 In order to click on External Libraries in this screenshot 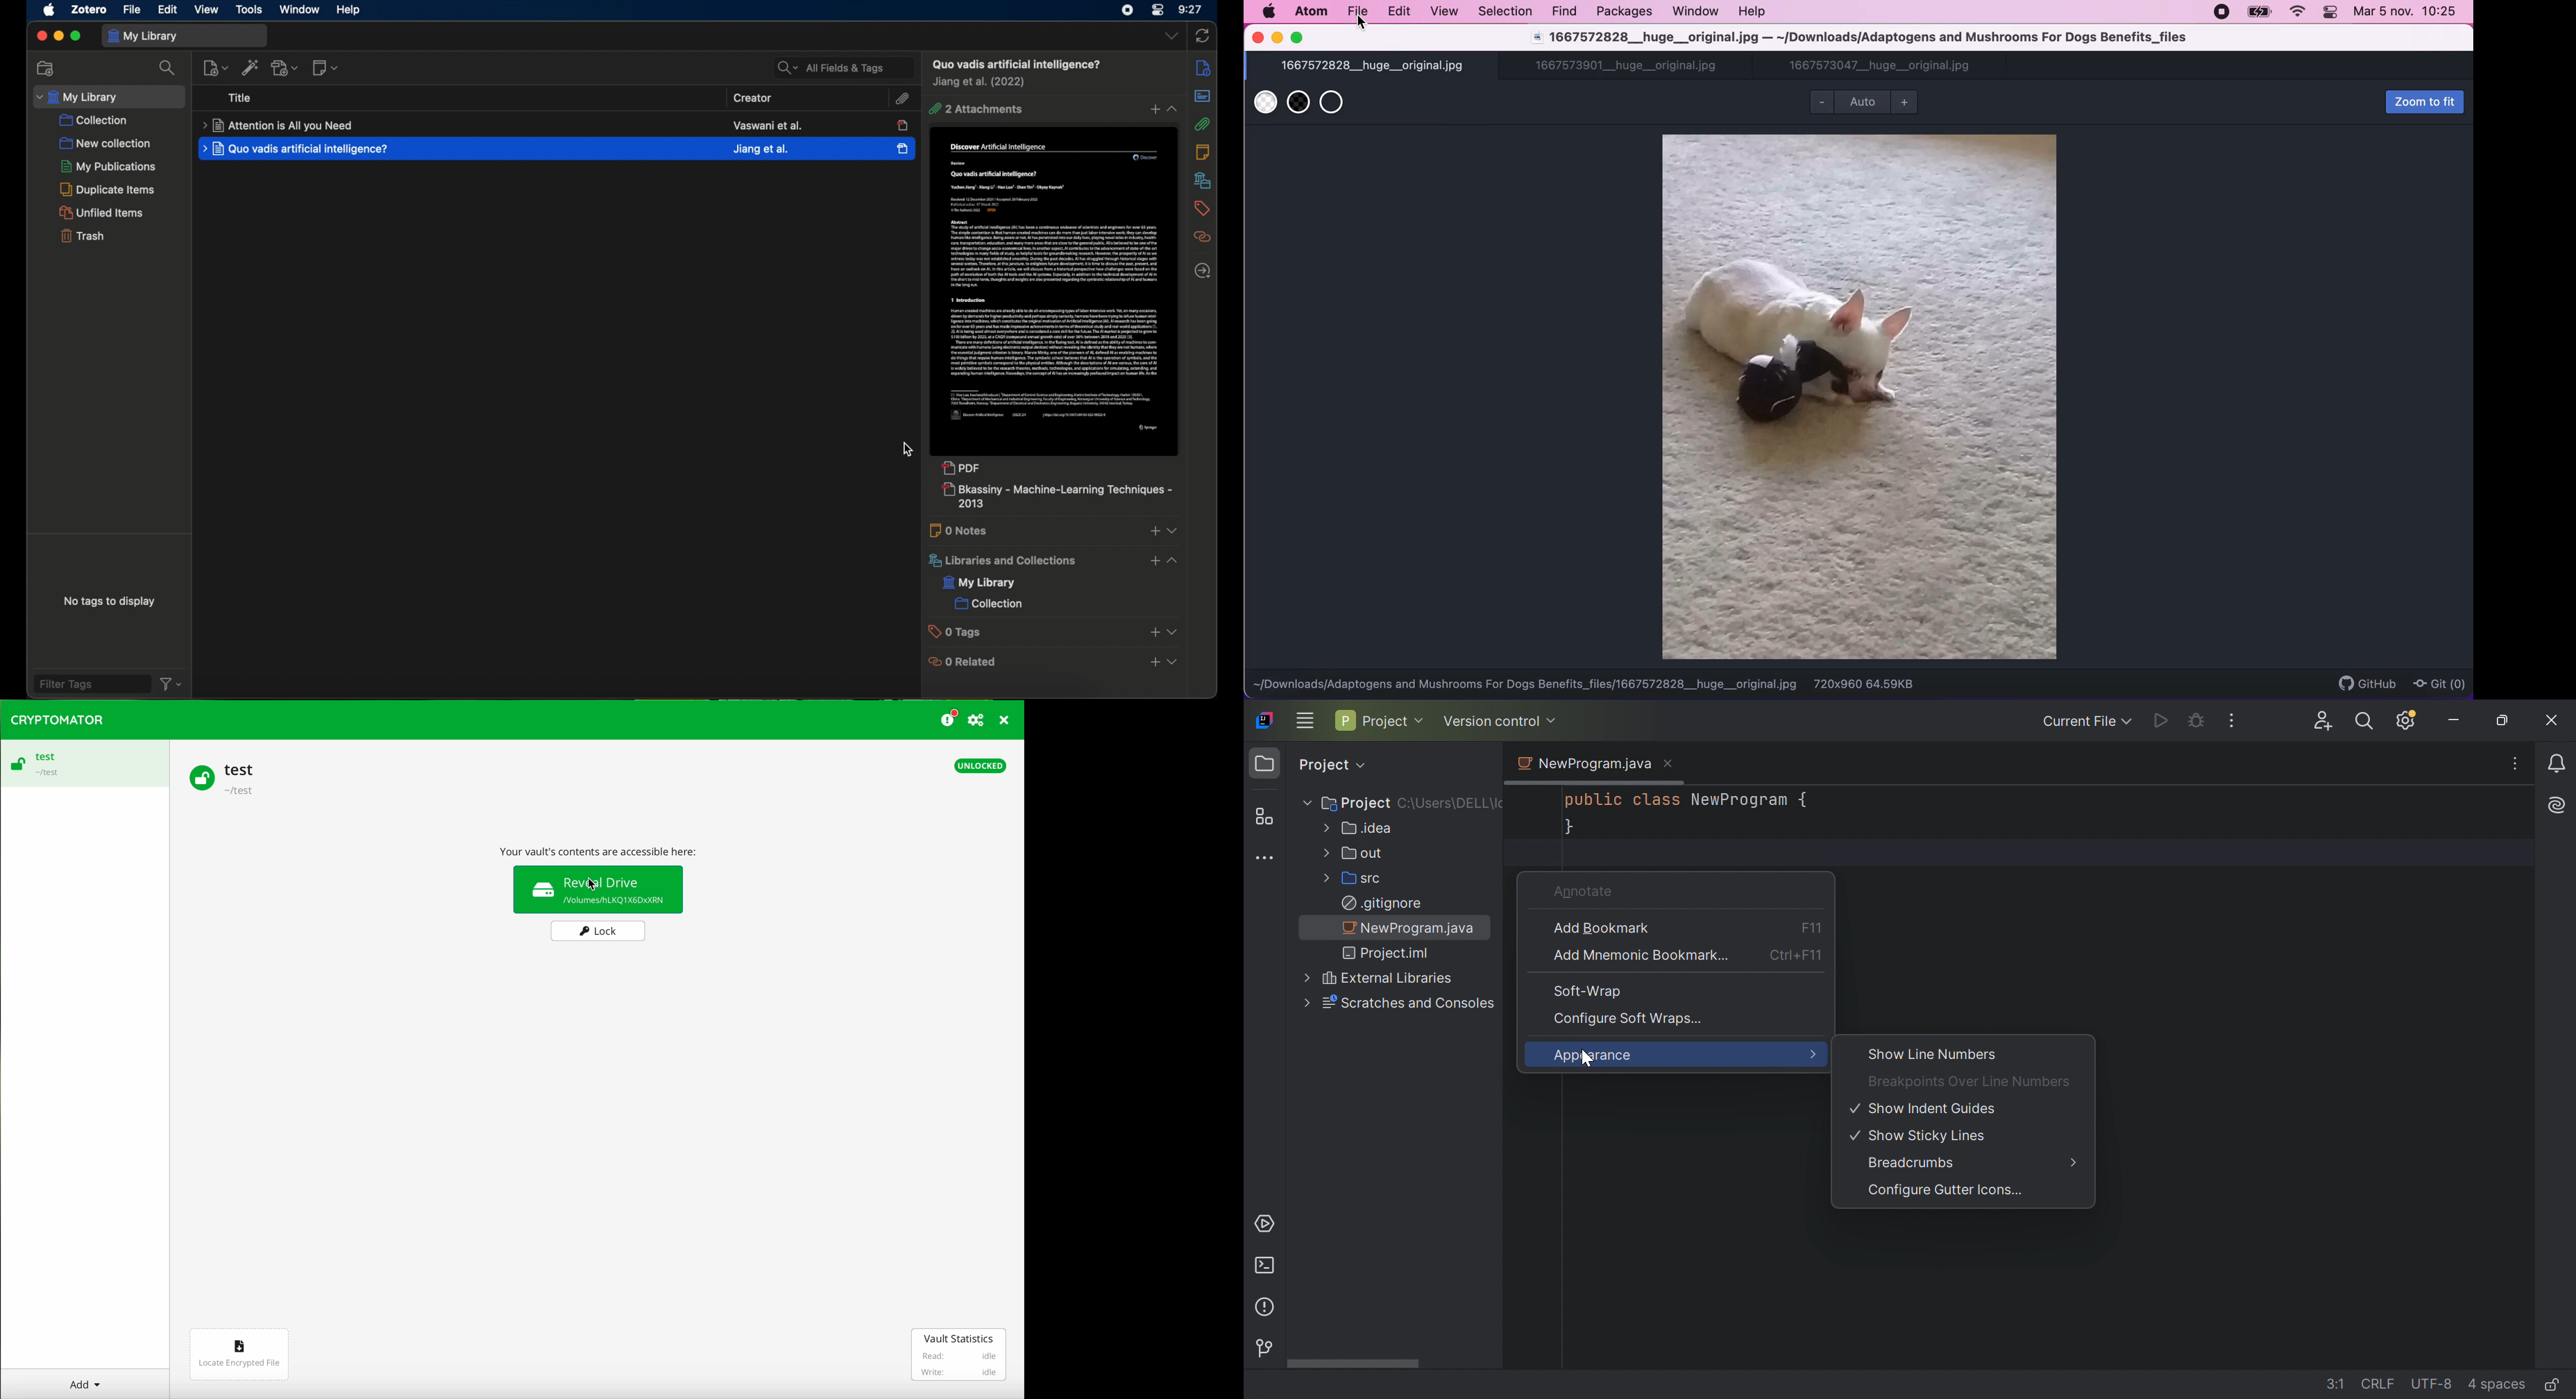, I will do `click(1388, 979)`.